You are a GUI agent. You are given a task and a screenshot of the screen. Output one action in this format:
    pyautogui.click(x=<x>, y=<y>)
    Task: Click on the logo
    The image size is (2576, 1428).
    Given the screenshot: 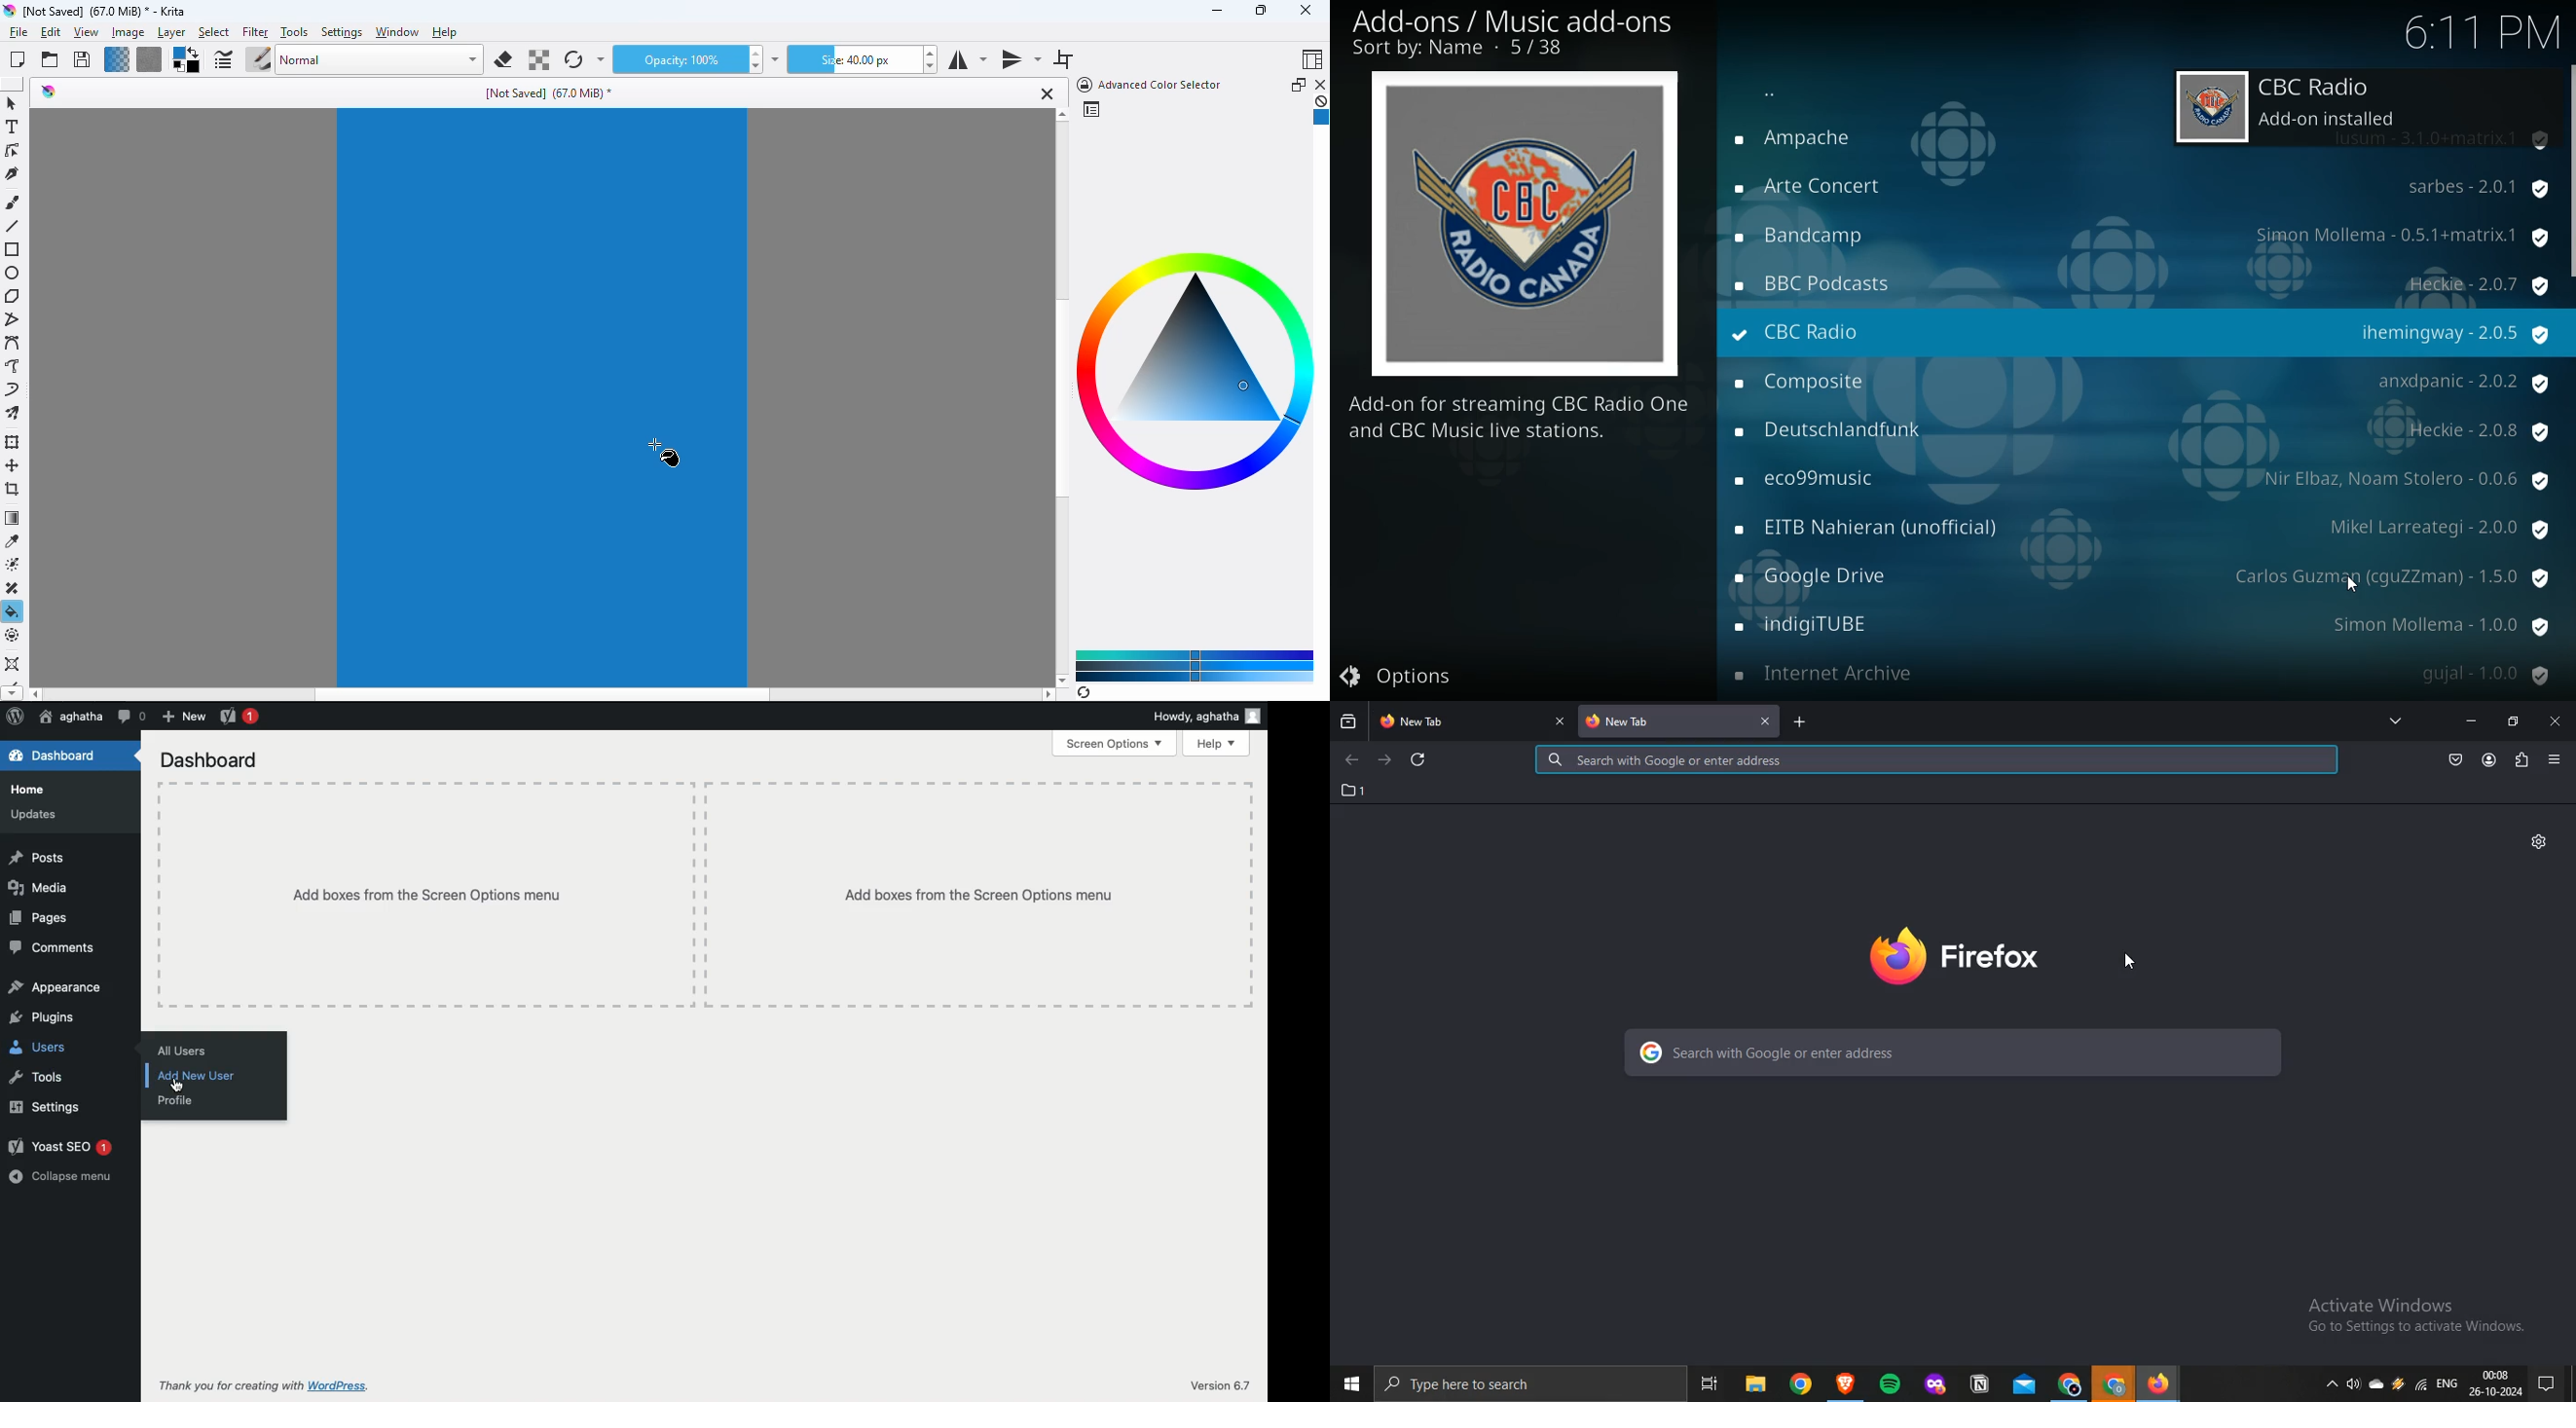 What is the action you would take?
    pyautogui.click(x=49, y=92)
    